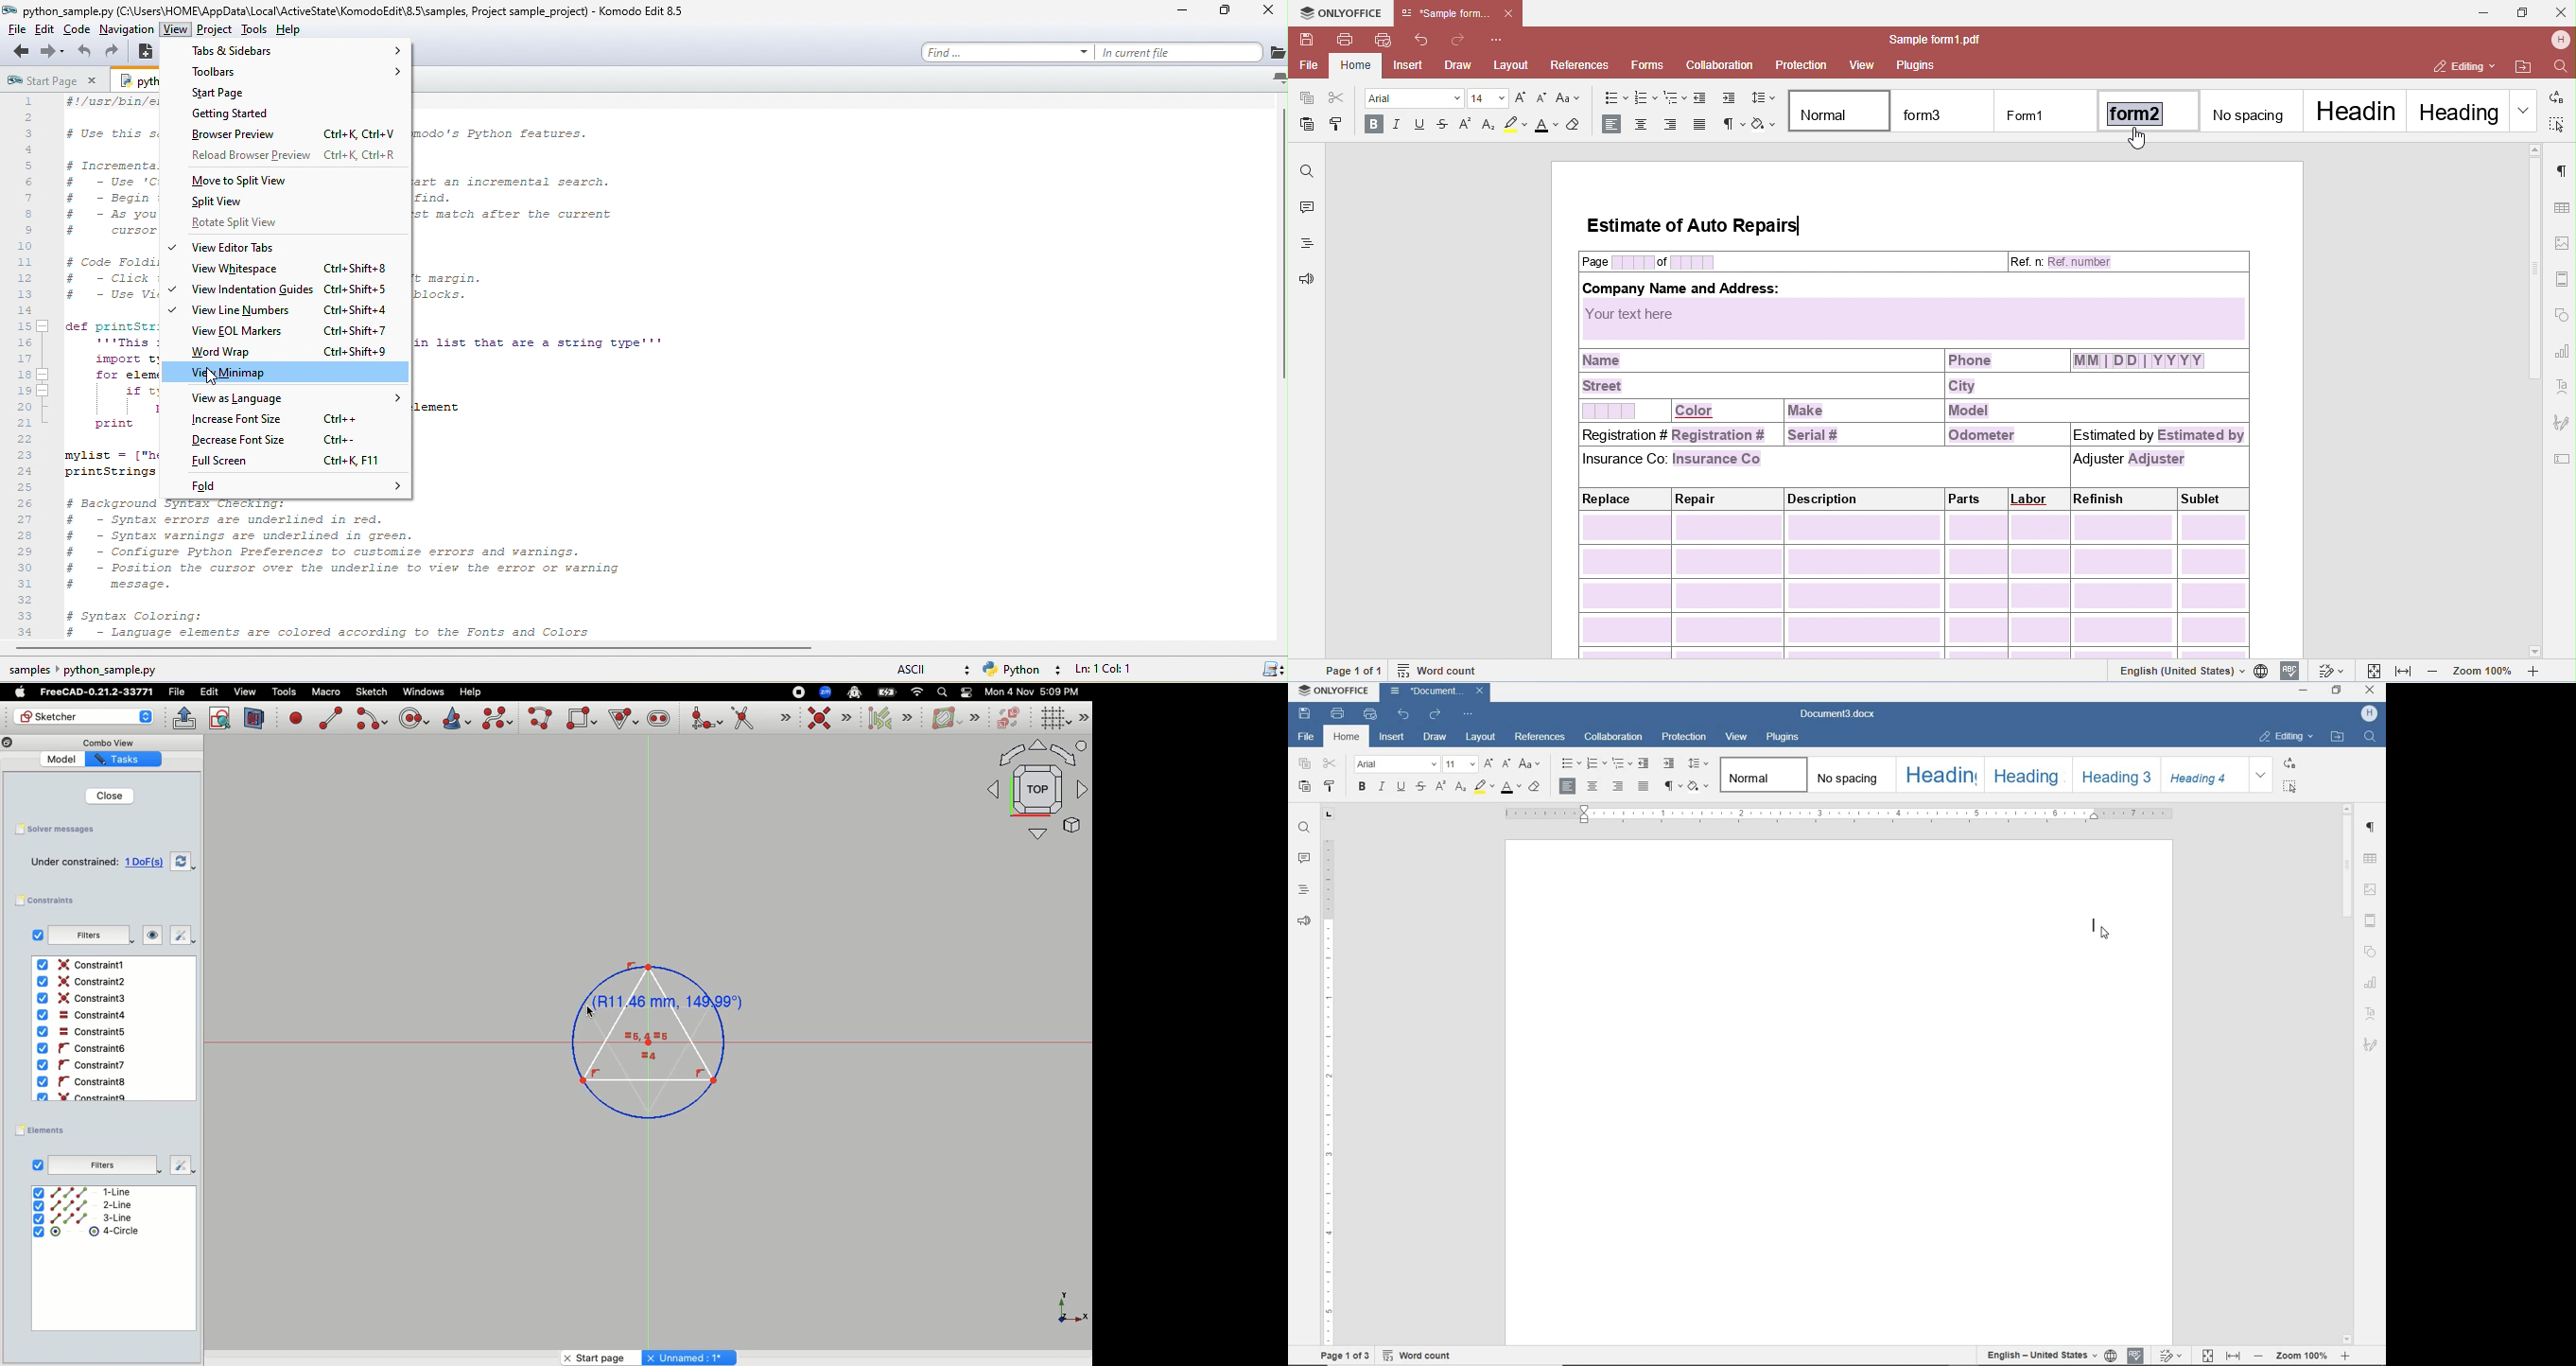 The width and height of the screenshot is (2576, 1372). I want to click on ALIGN CENTER, so click(1592, 786).